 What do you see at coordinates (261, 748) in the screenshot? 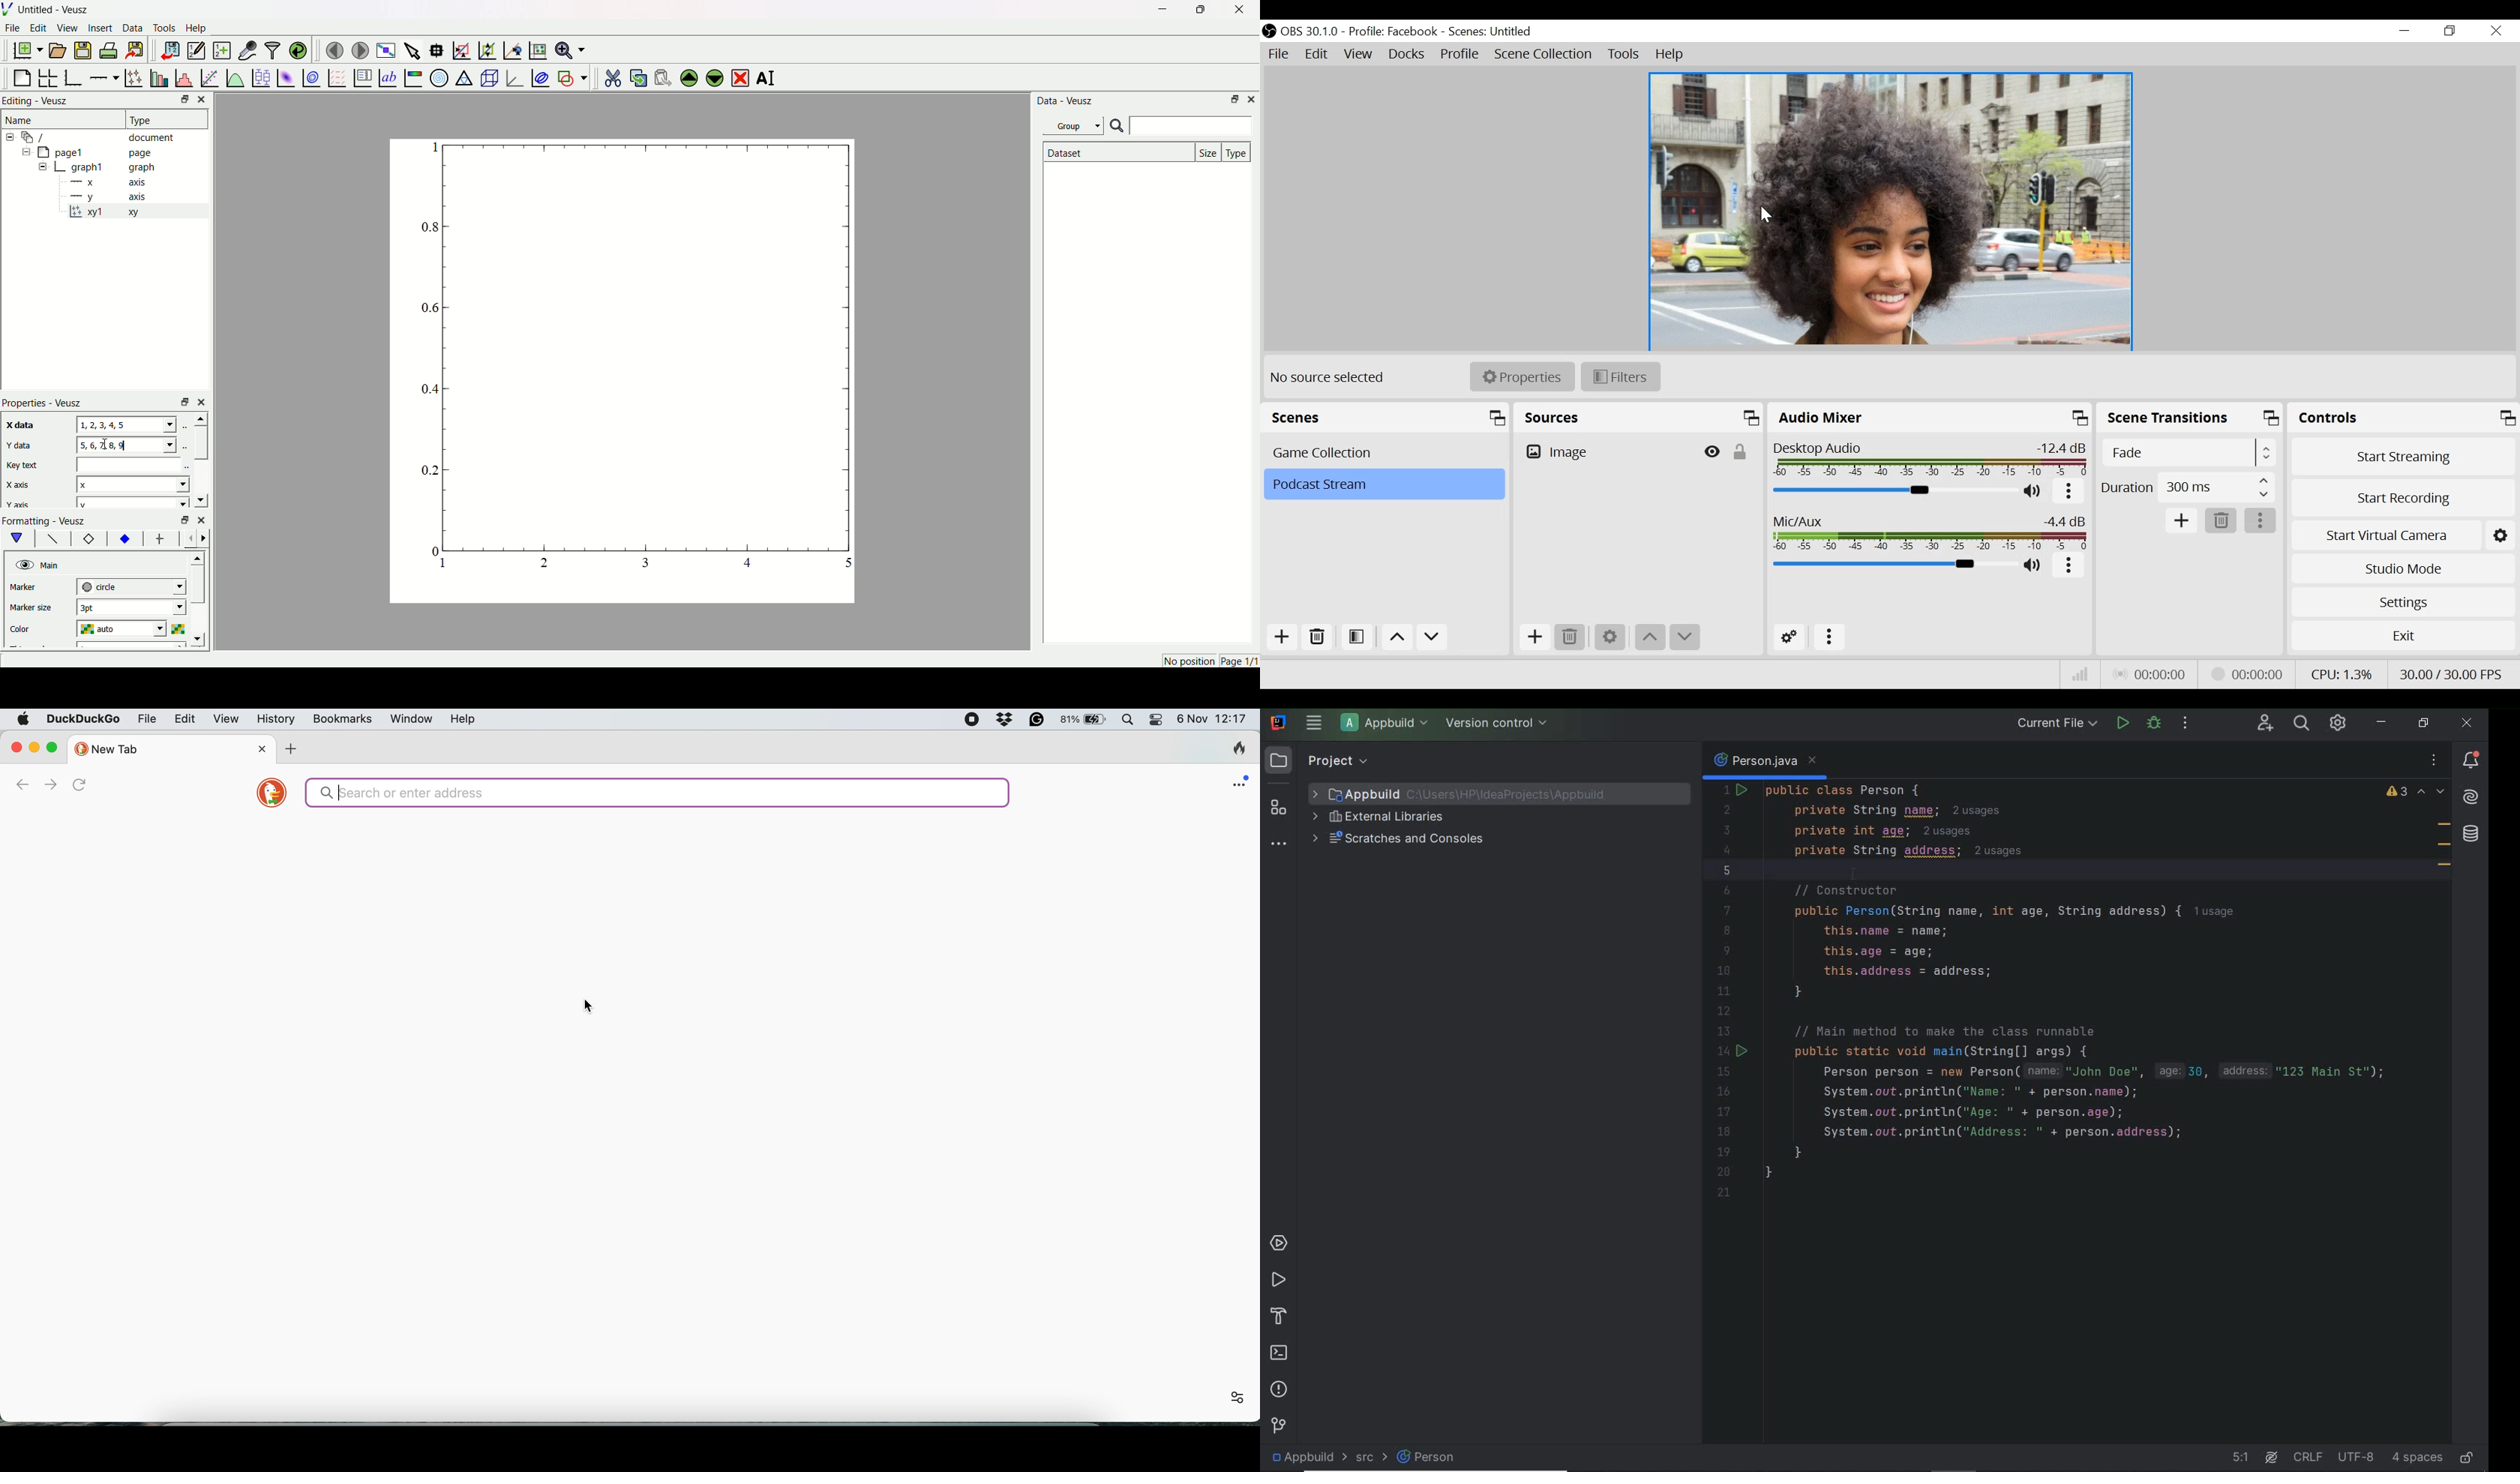
I see `close` at bounding box center [261, 748].